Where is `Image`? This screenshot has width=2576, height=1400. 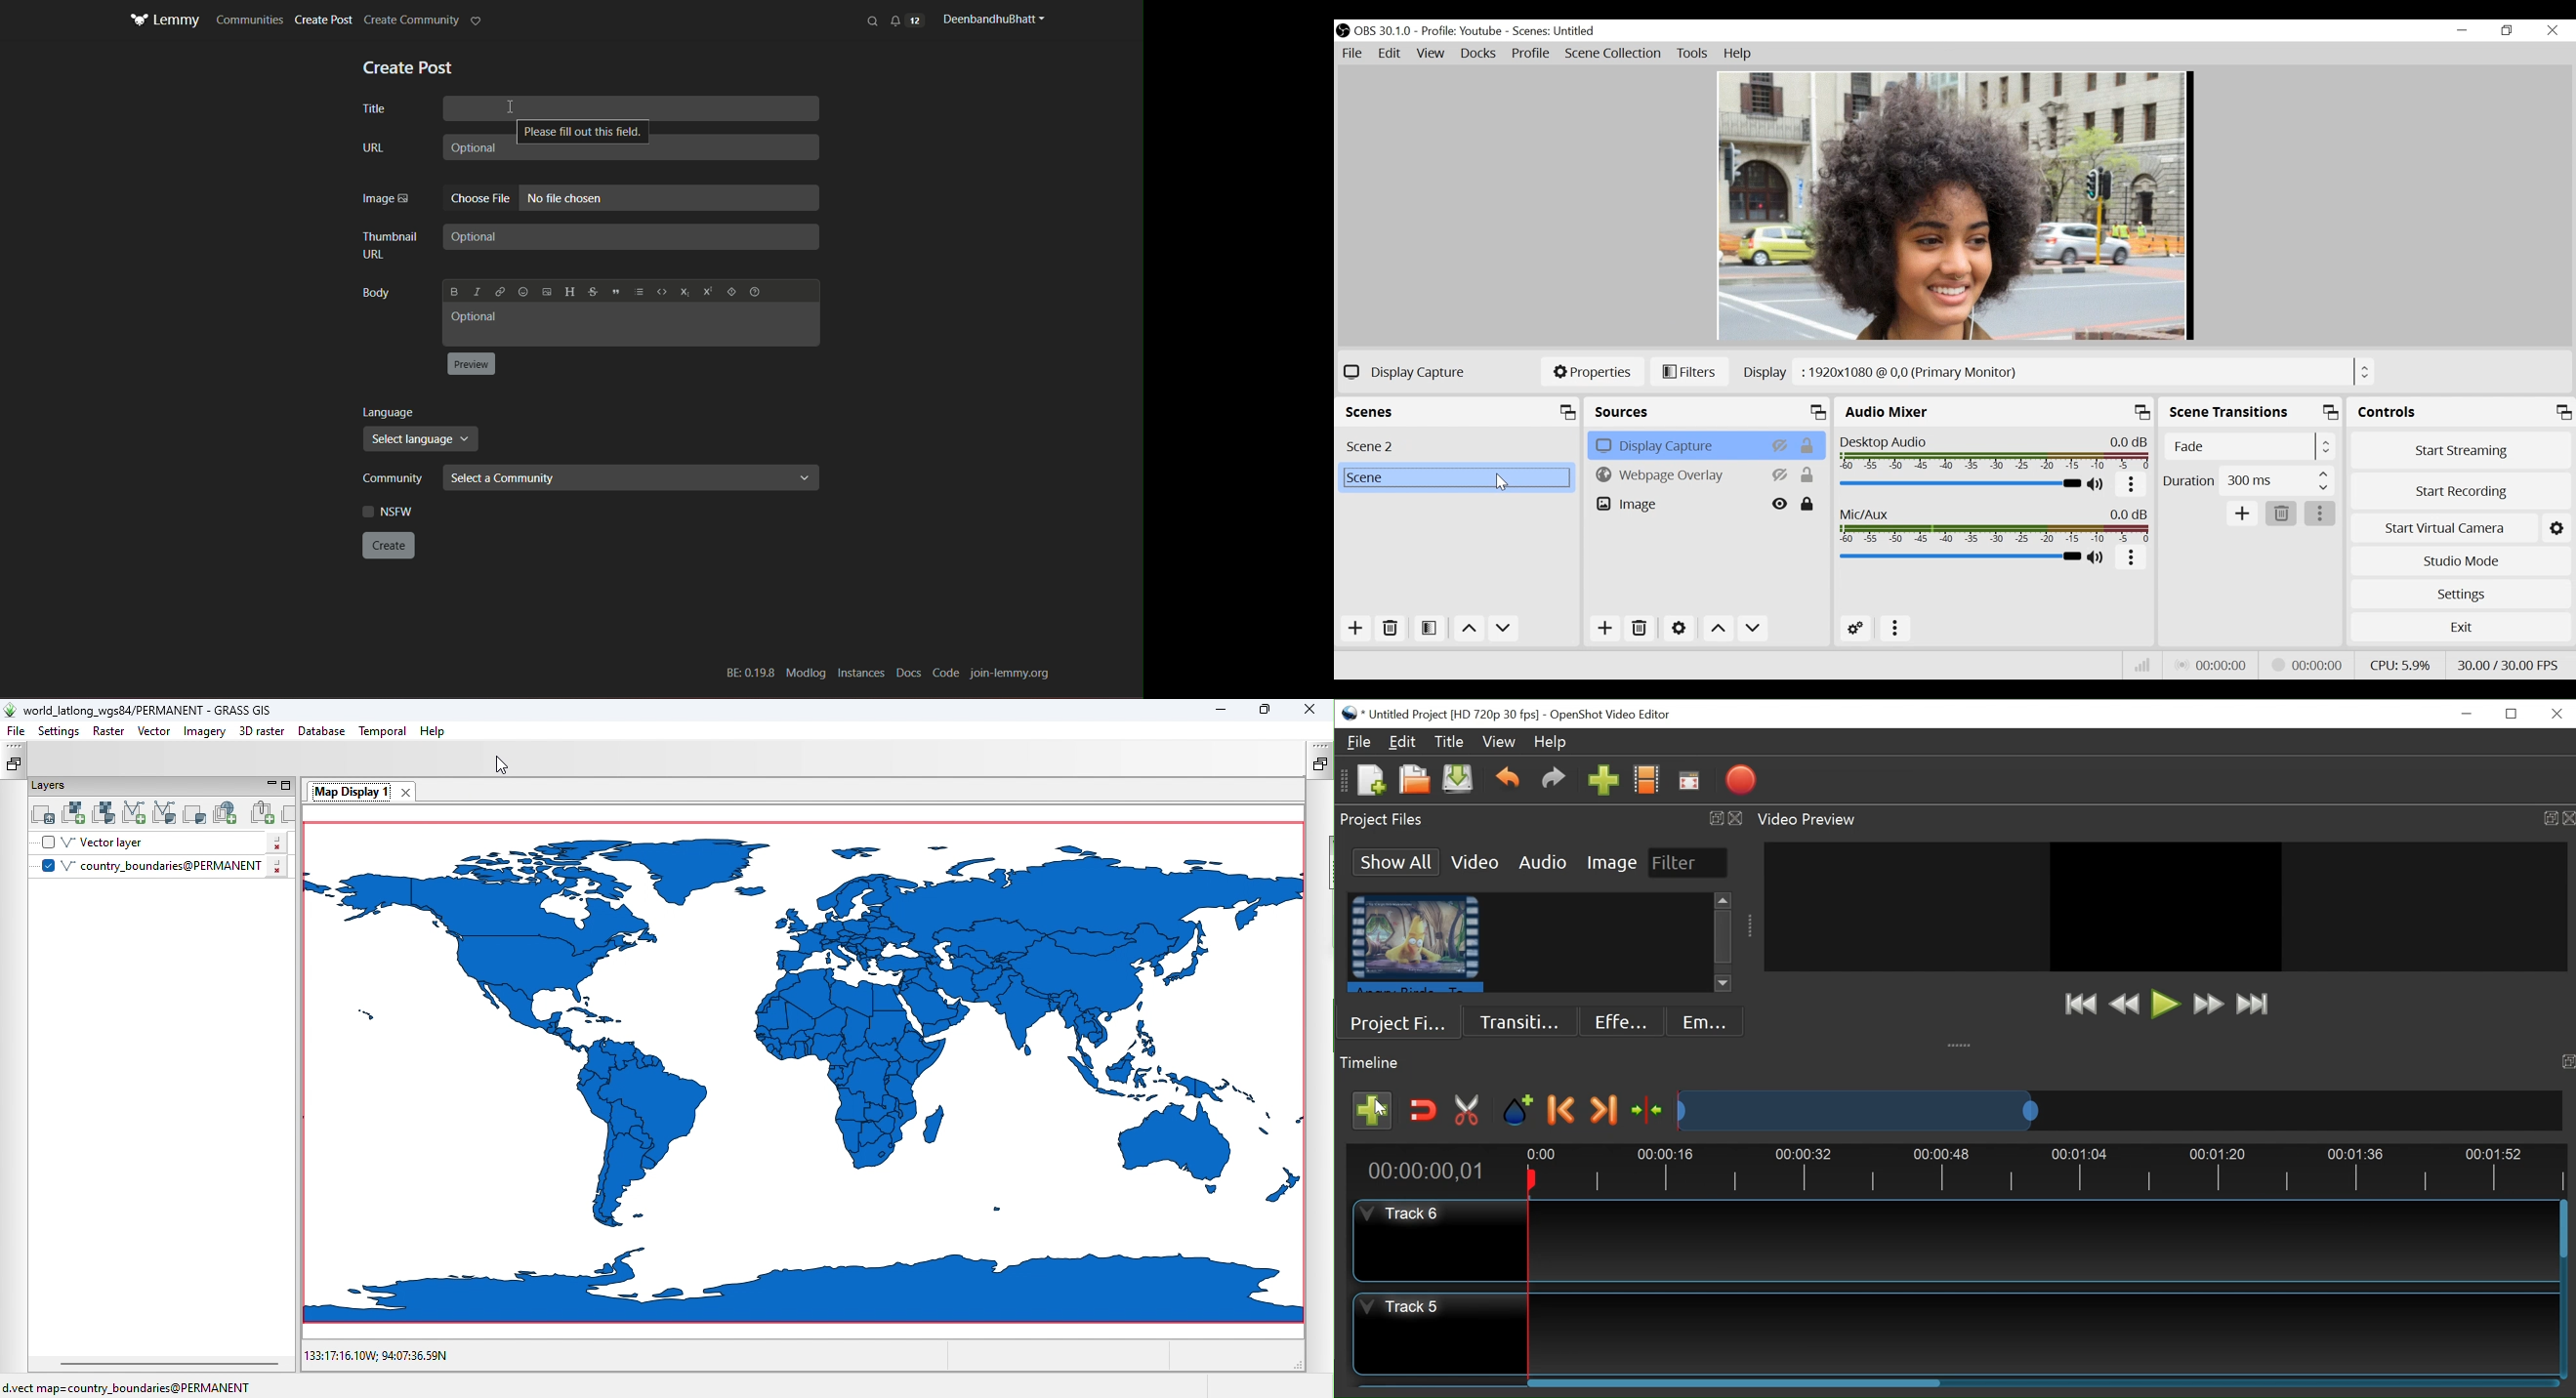
Image is located at coordinates (1609, 861).